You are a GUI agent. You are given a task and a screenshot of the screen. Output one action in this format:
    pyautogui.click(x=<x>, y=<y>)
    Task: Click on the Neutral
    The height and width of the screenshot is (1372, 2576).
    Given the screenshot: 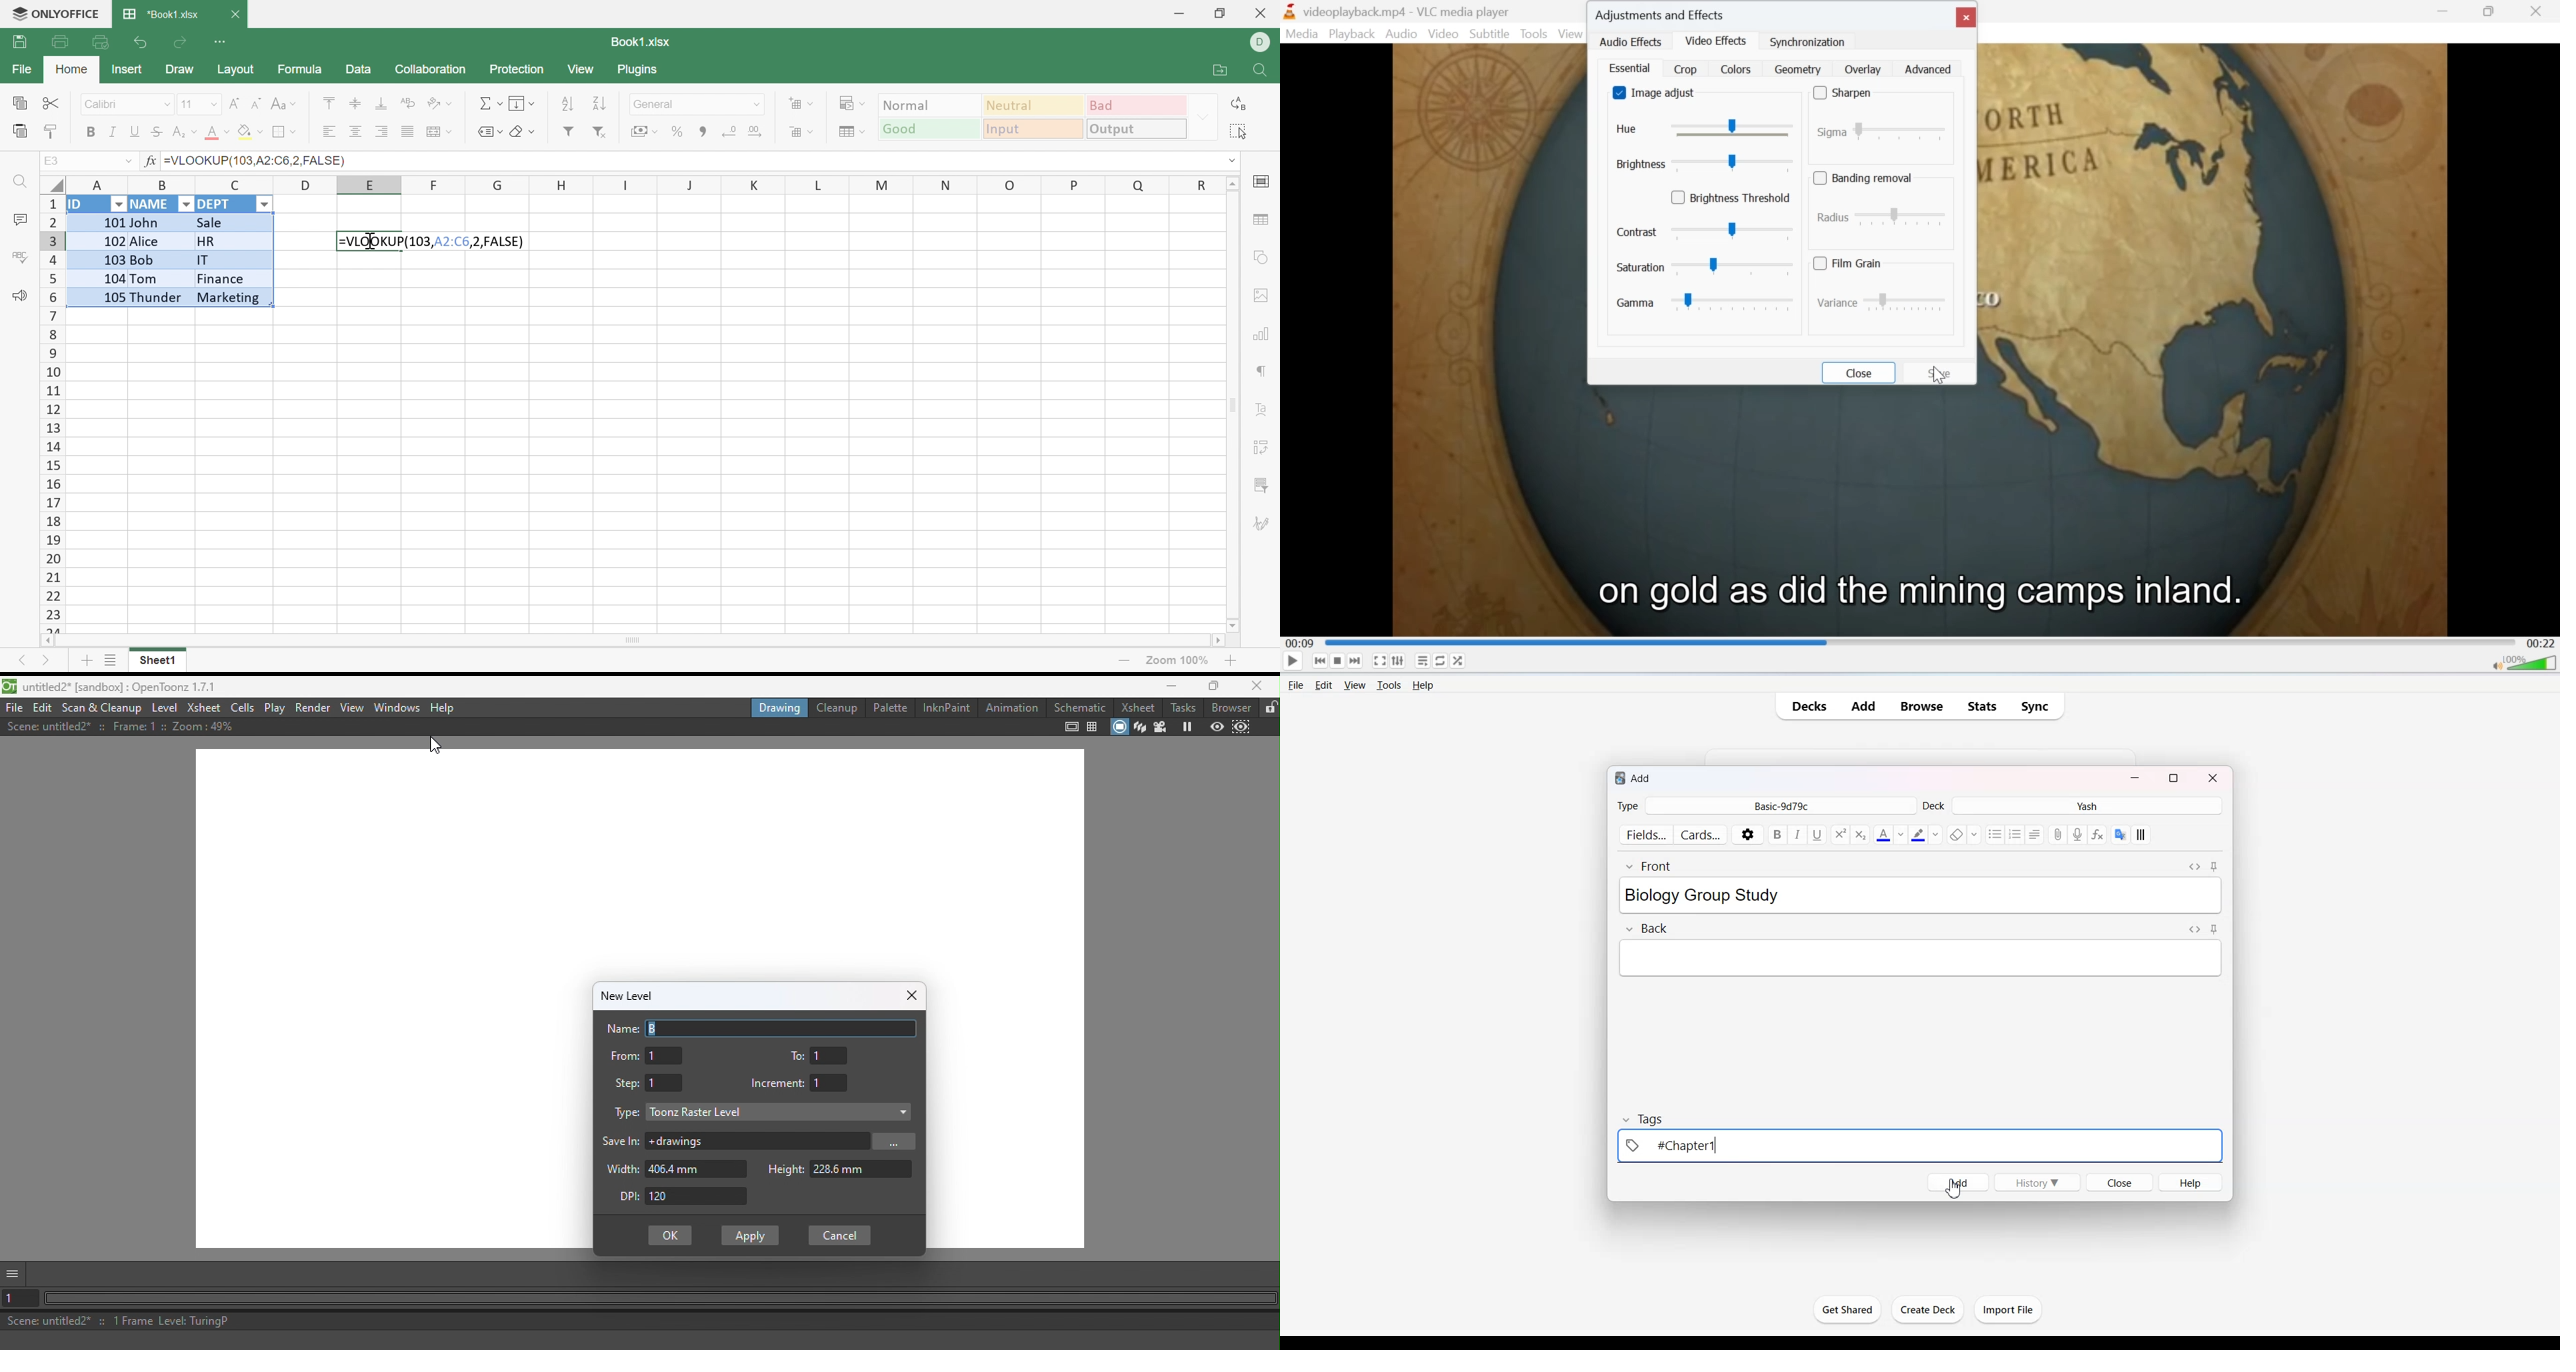 What is the action you would take?
    pyautogui.click(x=1035, y=105)
    